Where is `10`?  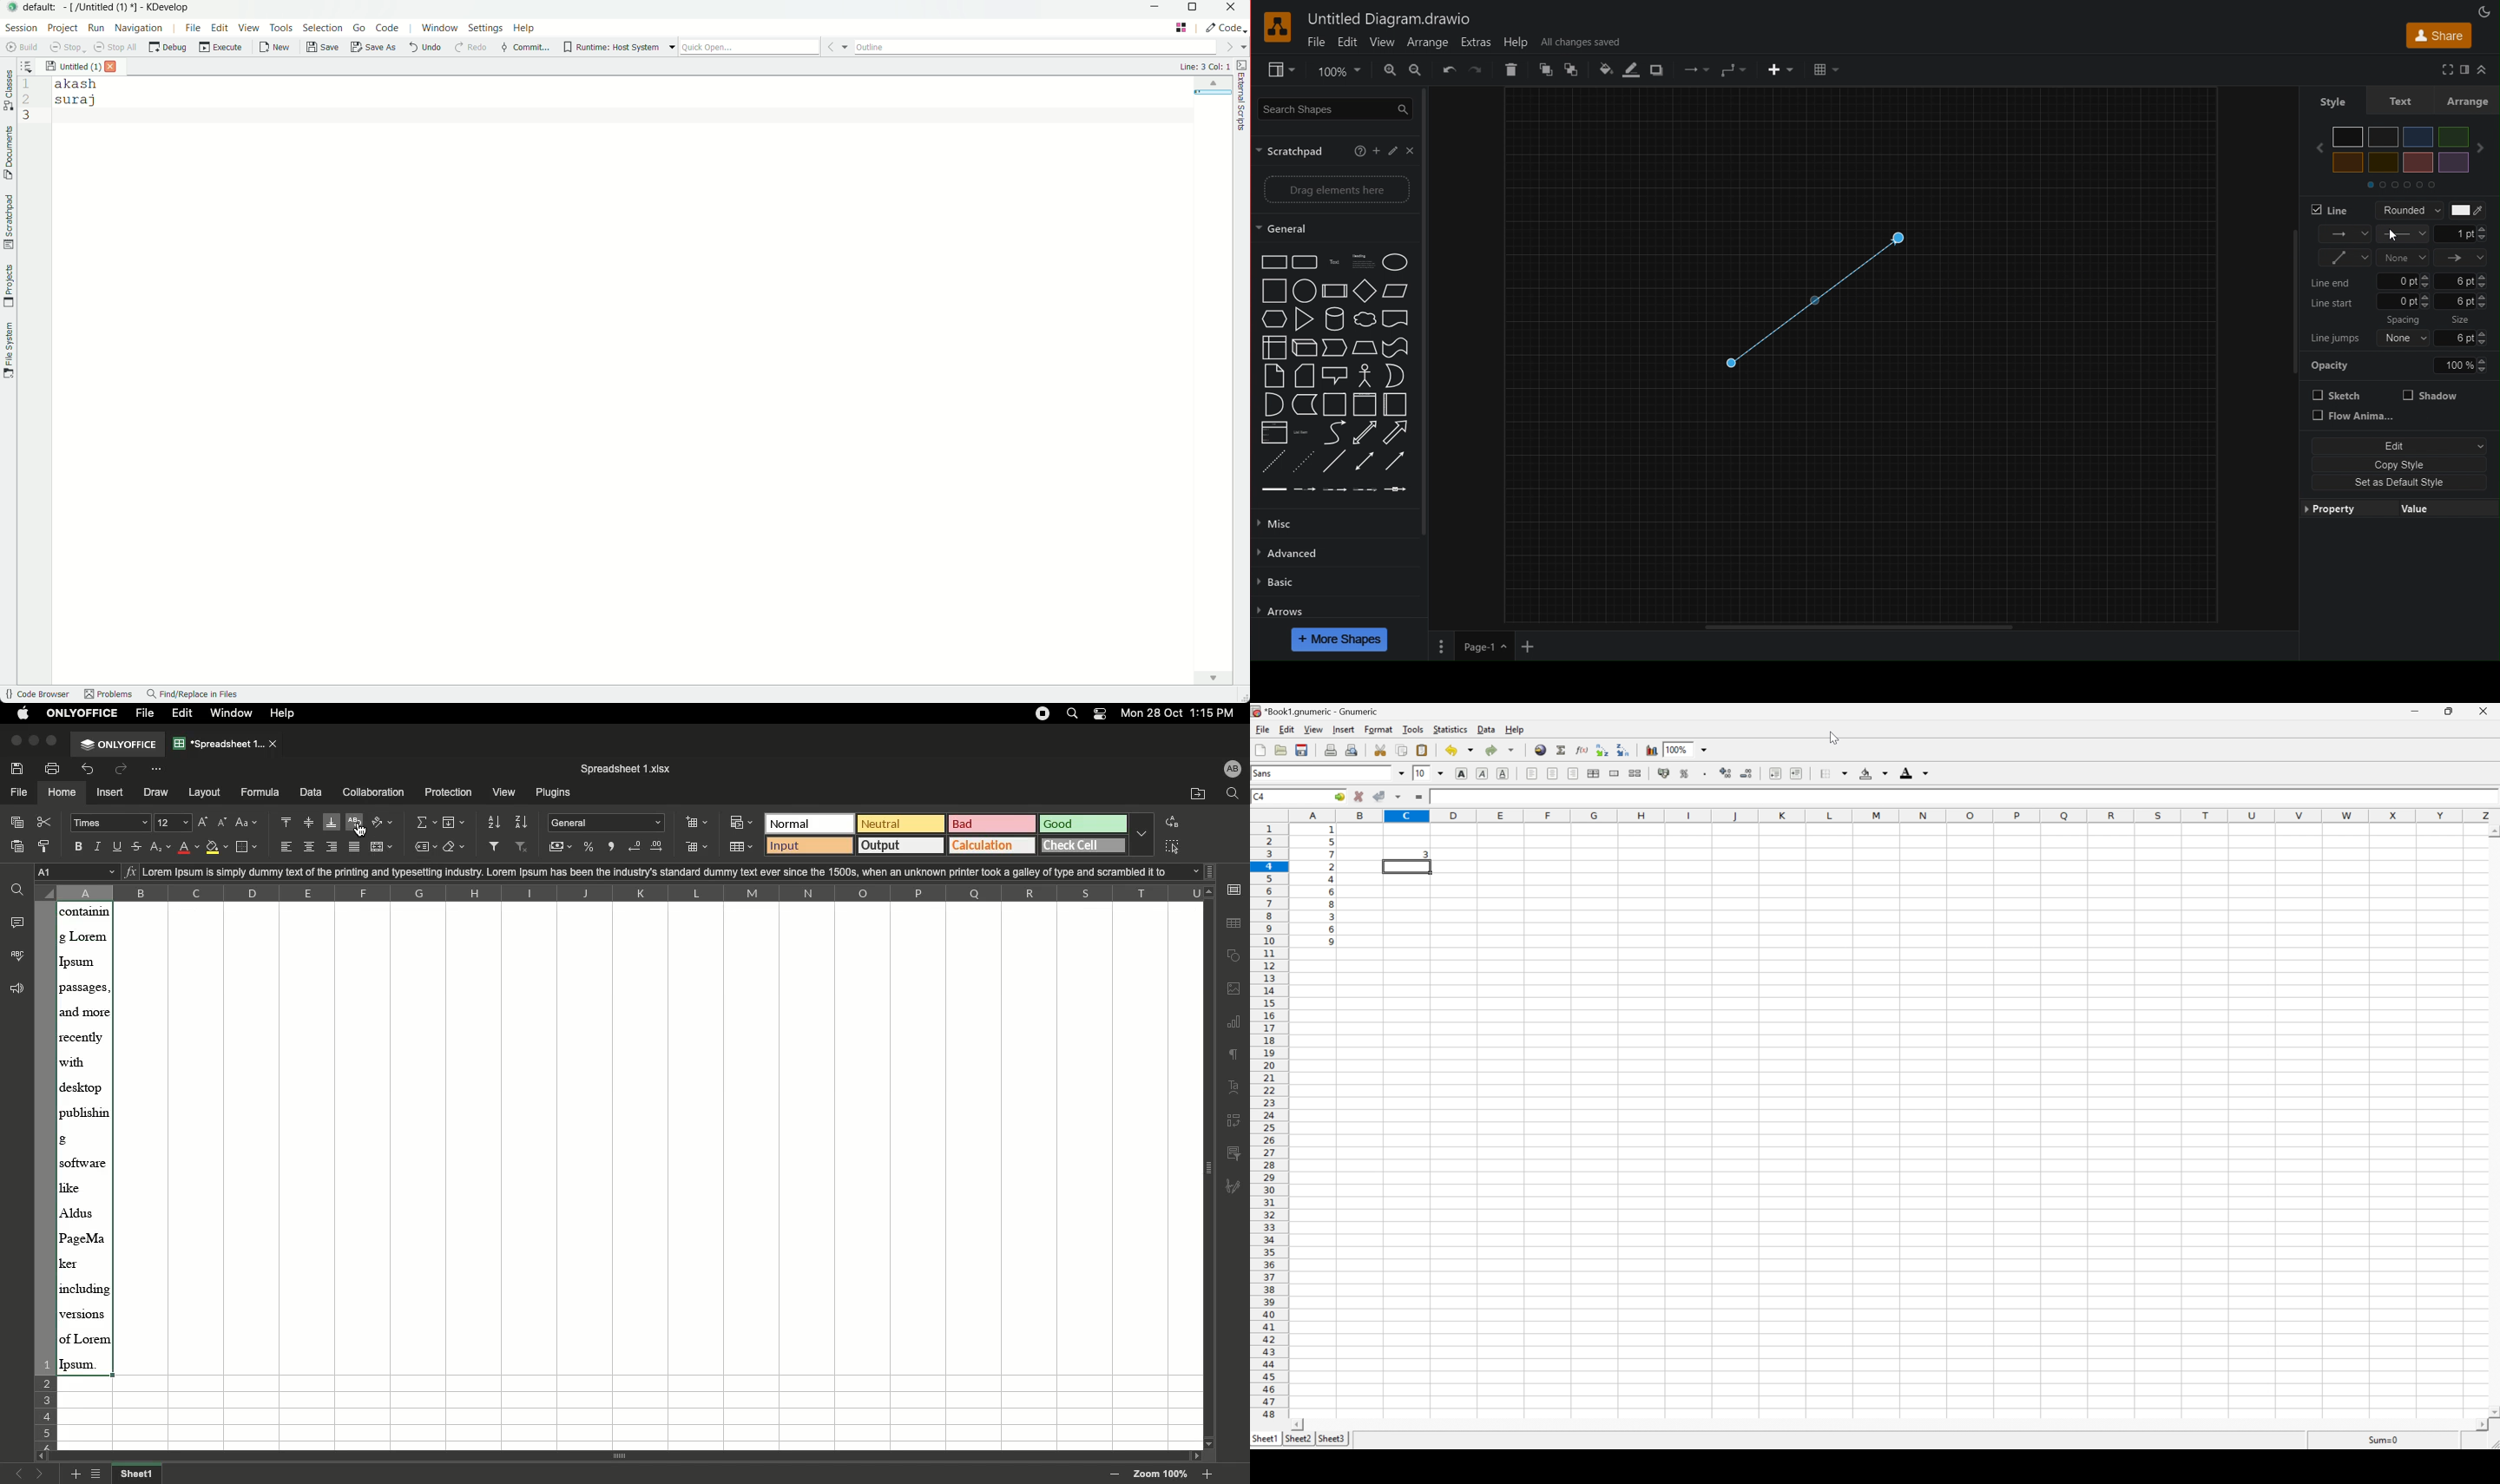
10 is located at coordinates (1420, 773).